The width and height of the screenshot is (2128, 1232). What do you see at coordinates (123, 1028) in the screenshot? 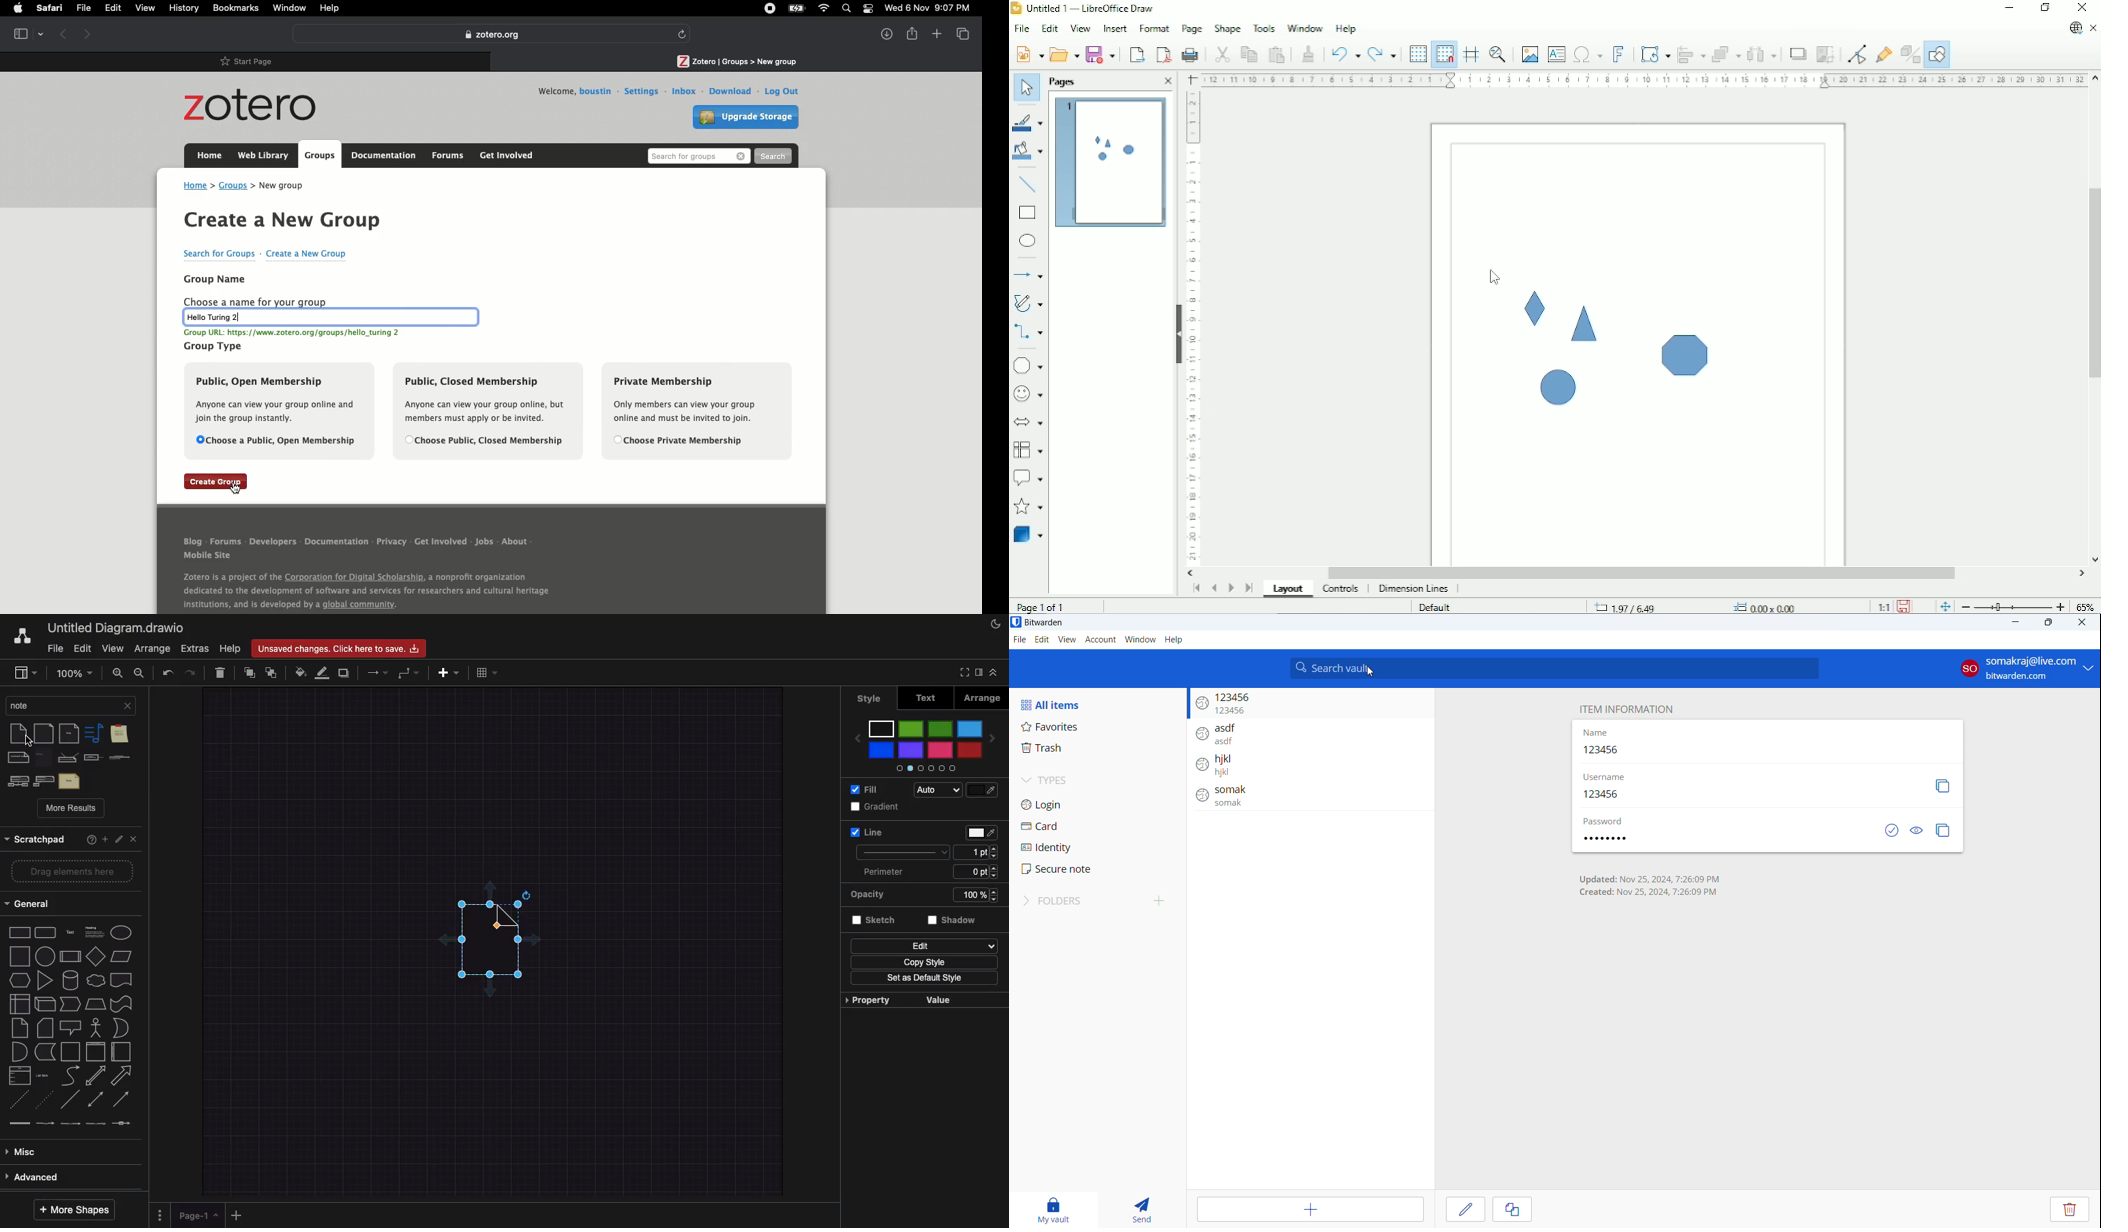
I see `and` at bounding box center [123, 1028].